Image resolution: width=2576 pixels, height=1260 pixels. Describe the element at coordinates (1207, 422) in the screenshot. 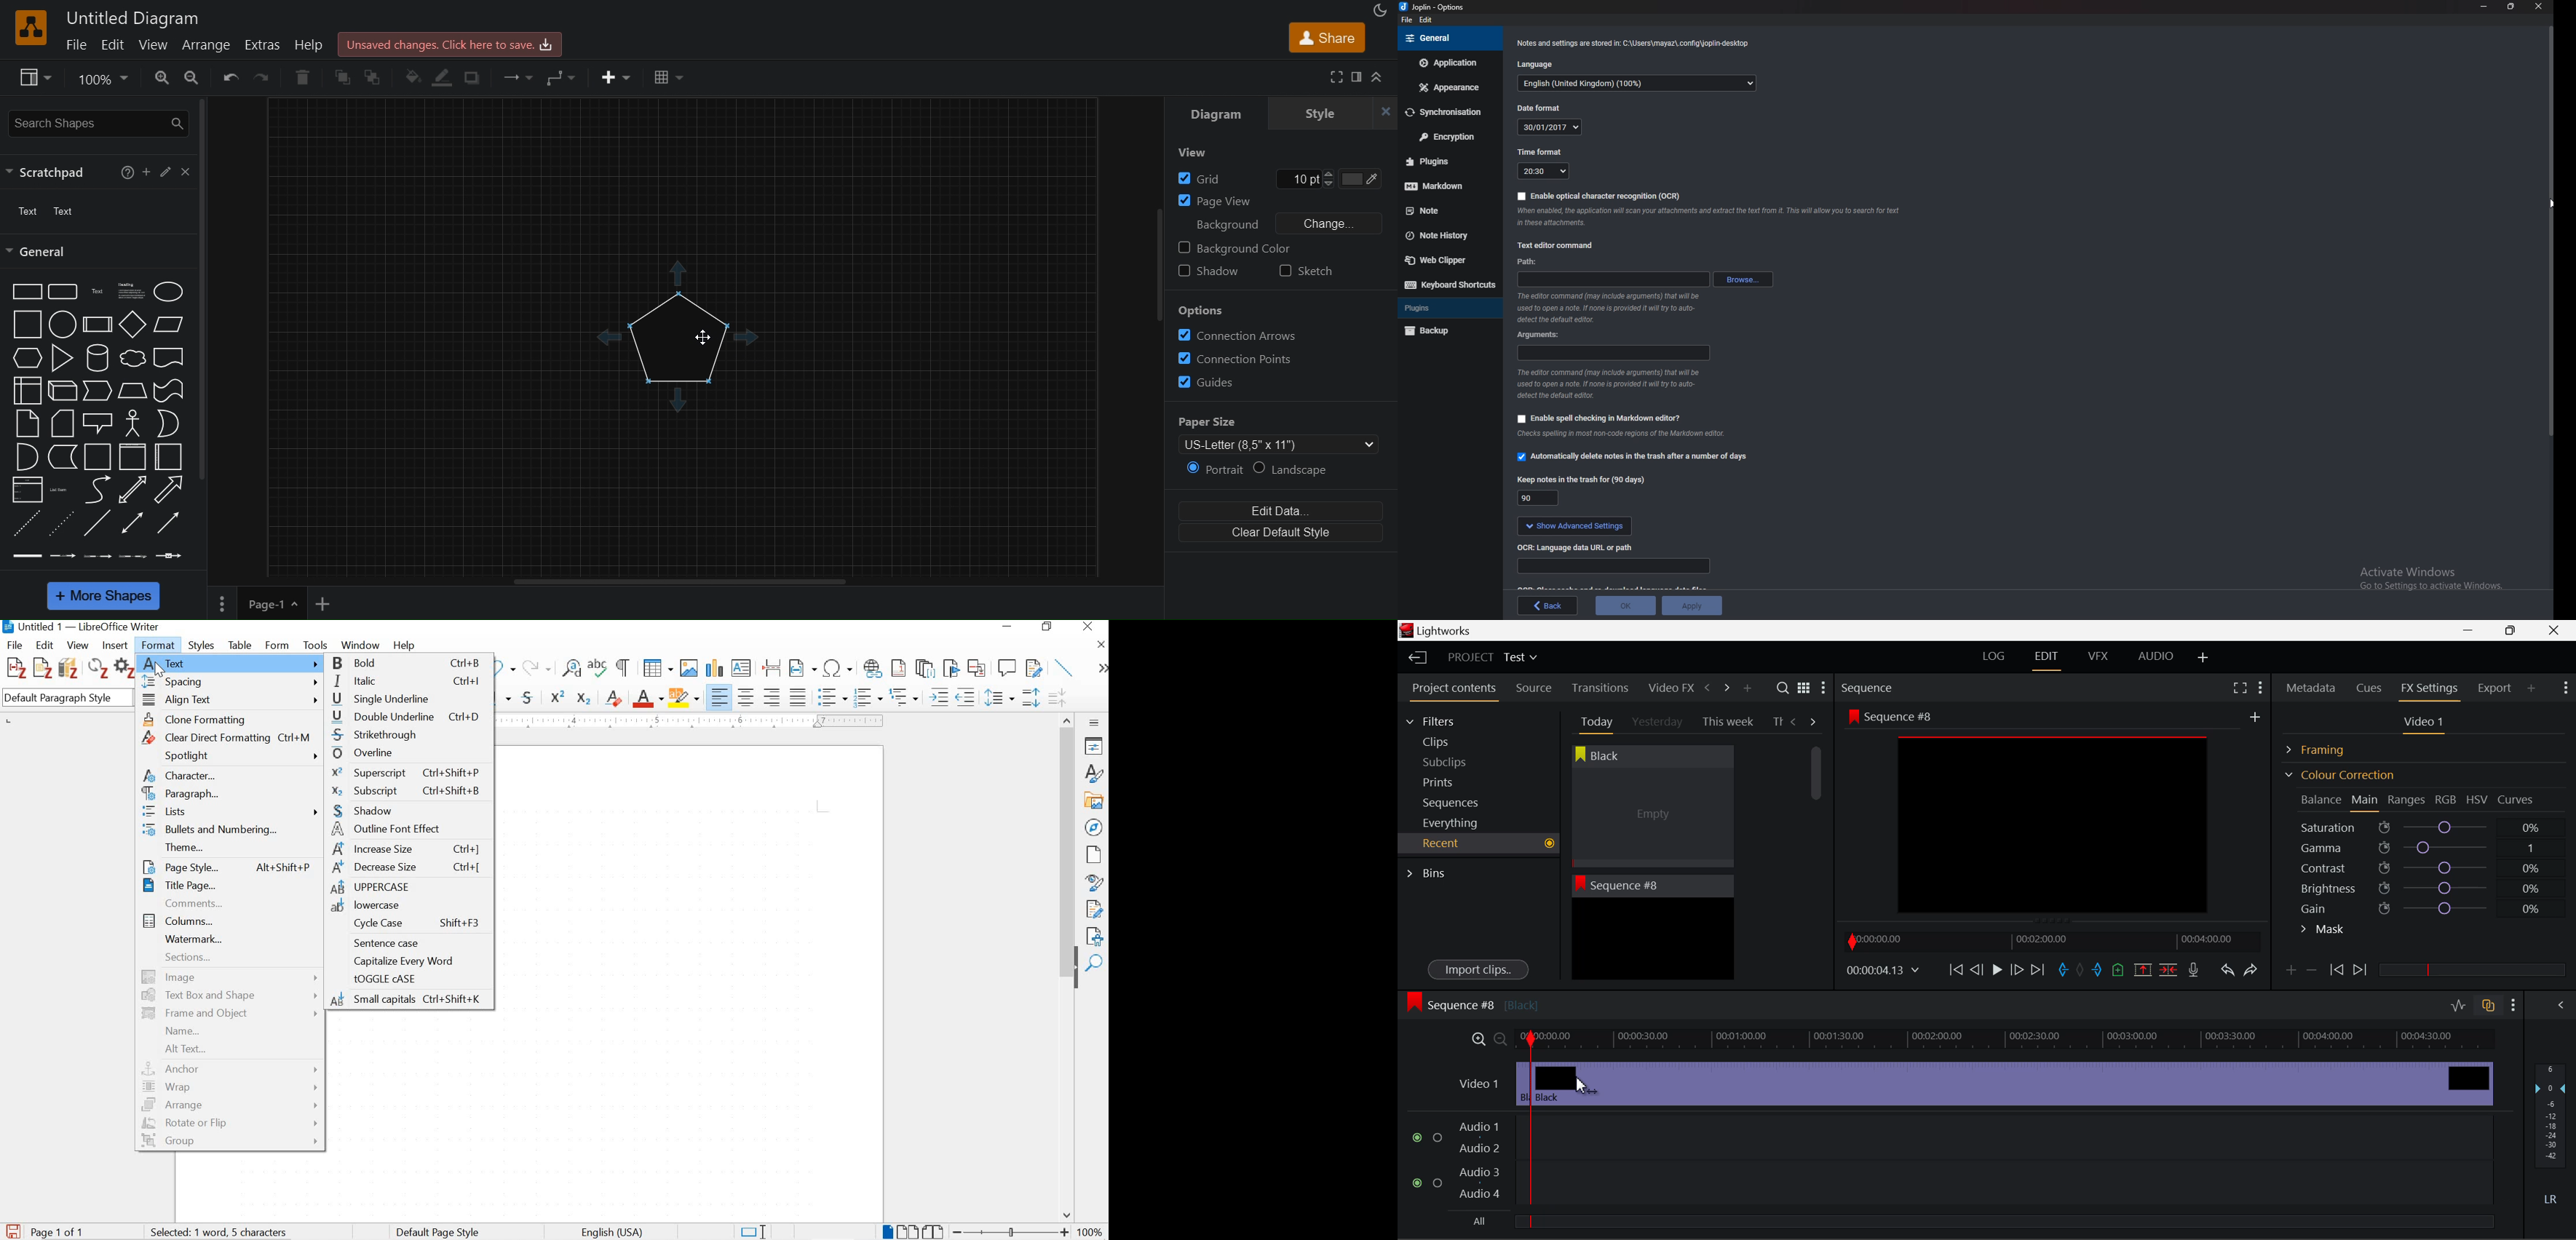

I see `paper size` at that location.